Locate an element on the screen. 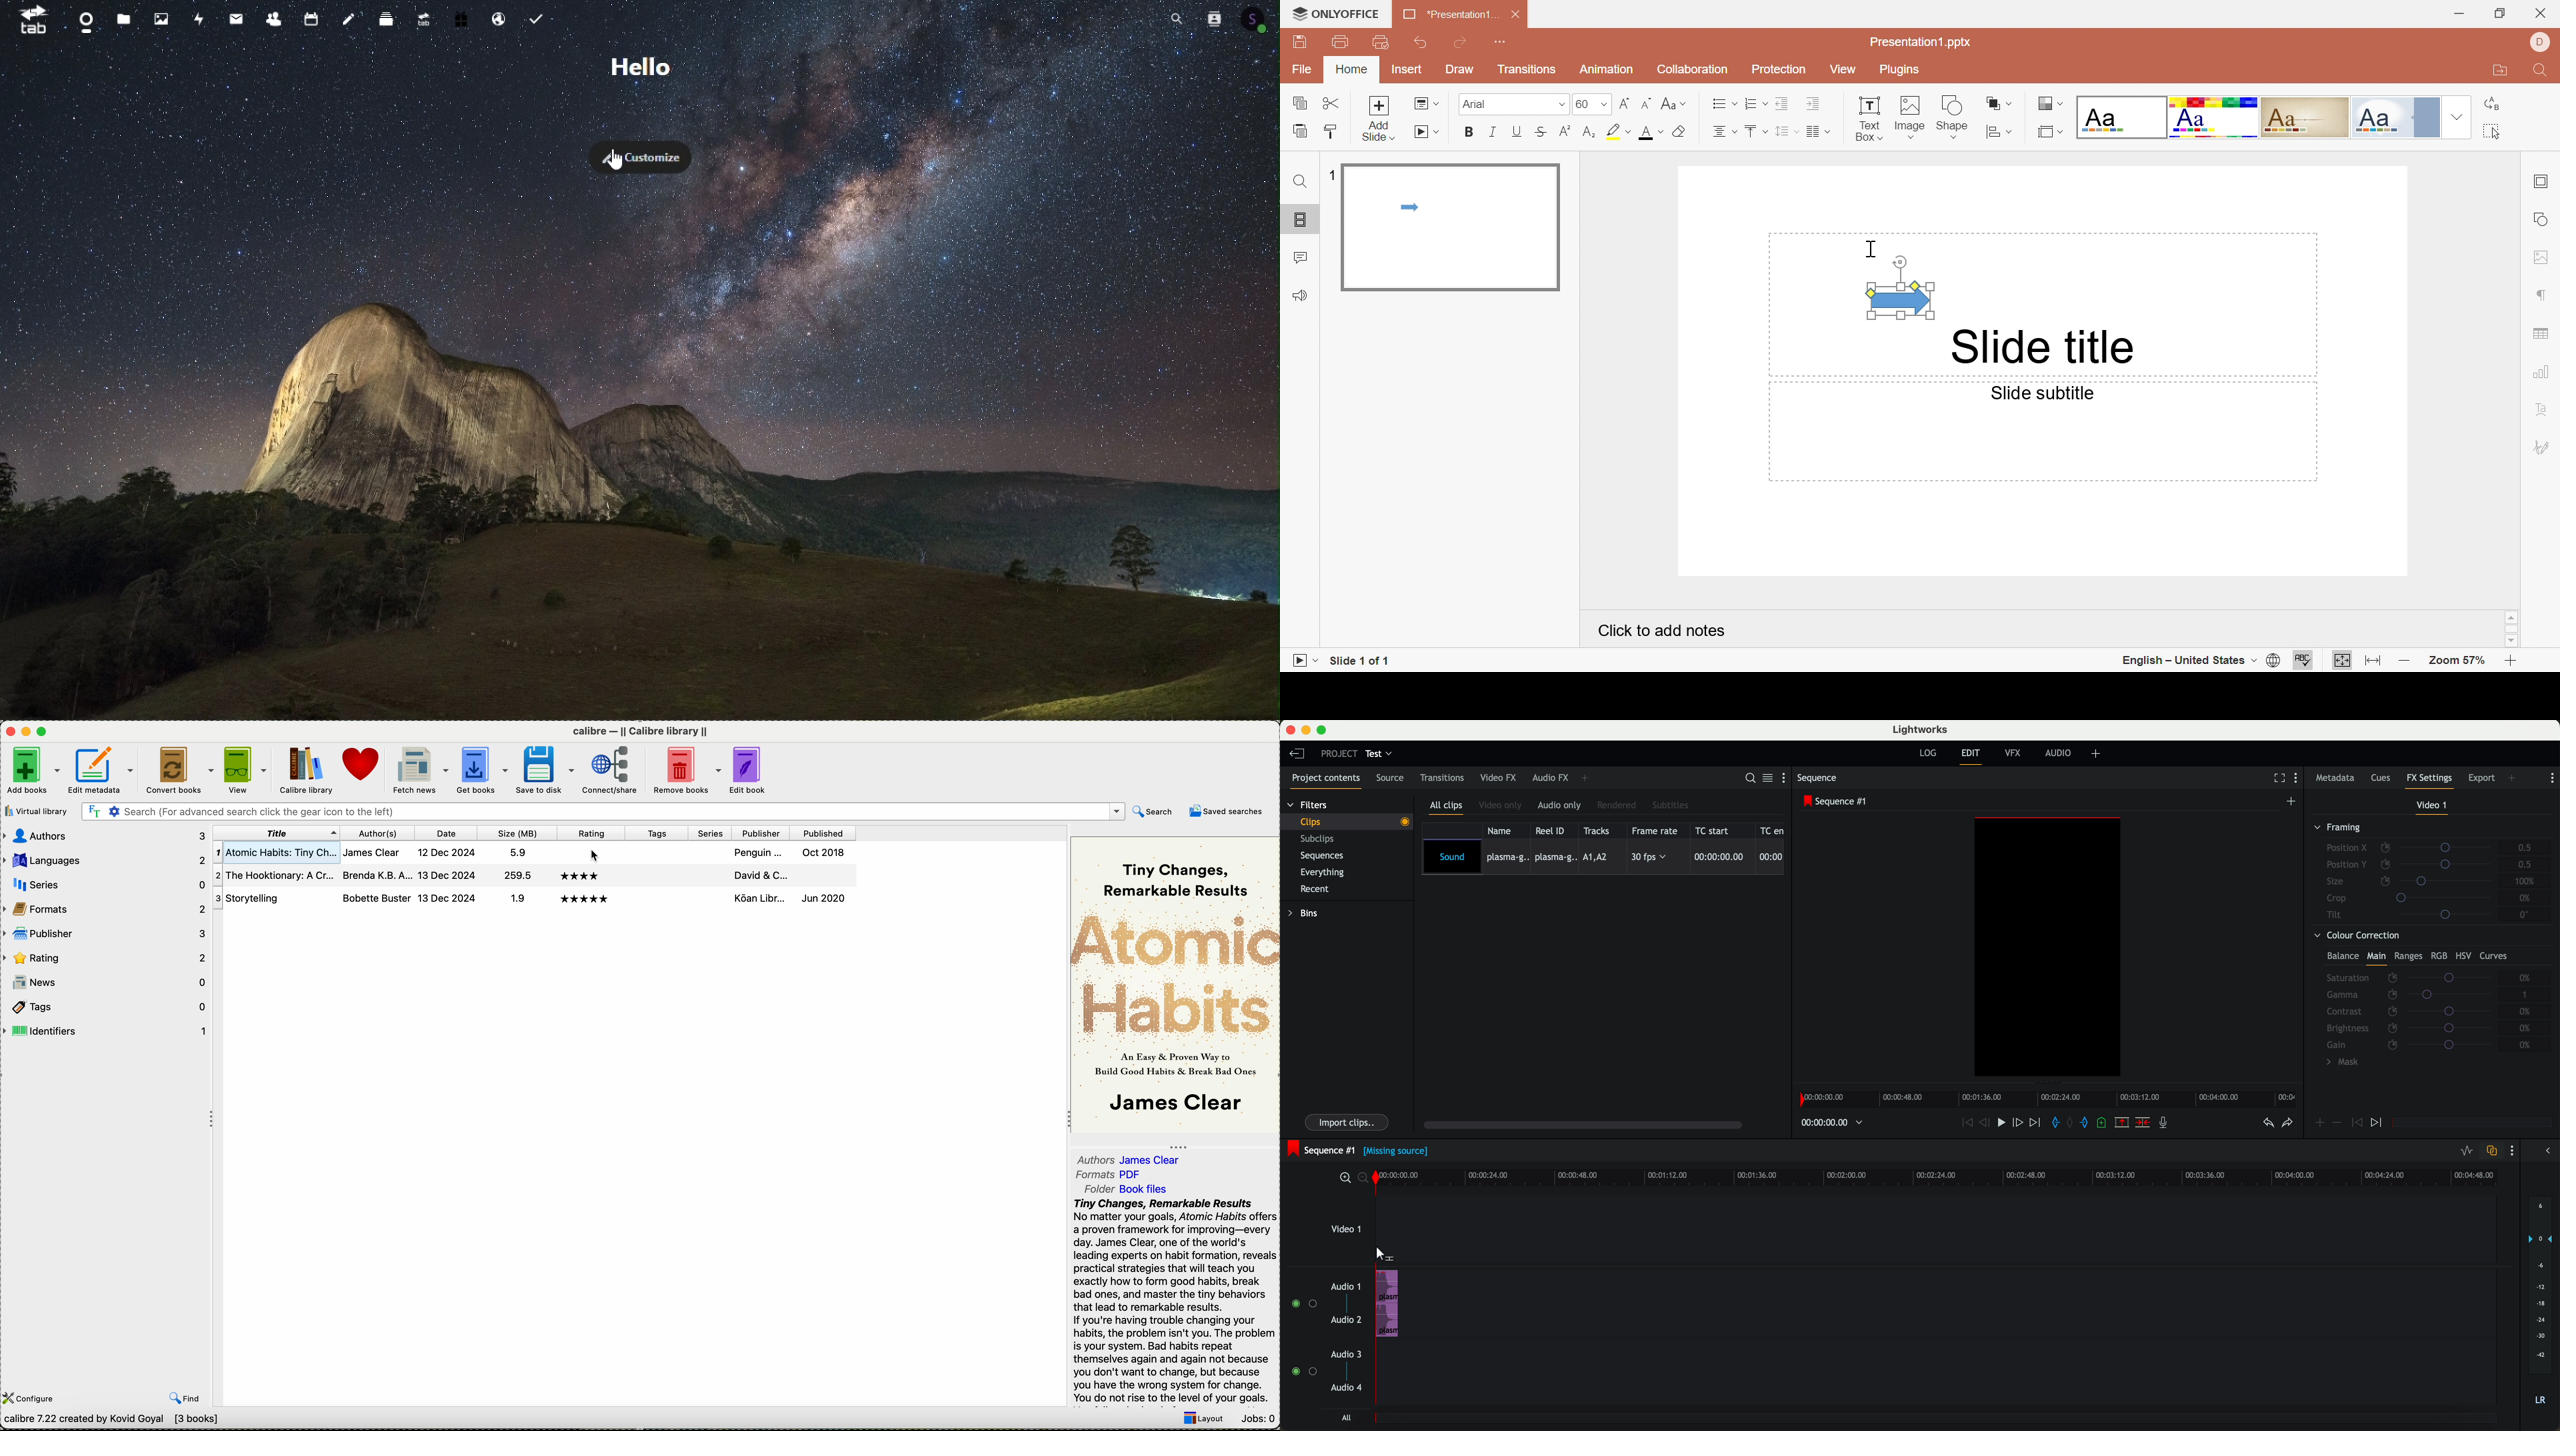 The height and width of the screenshot is (1456, 2576). Select all is located at coordinates (2491, 131).